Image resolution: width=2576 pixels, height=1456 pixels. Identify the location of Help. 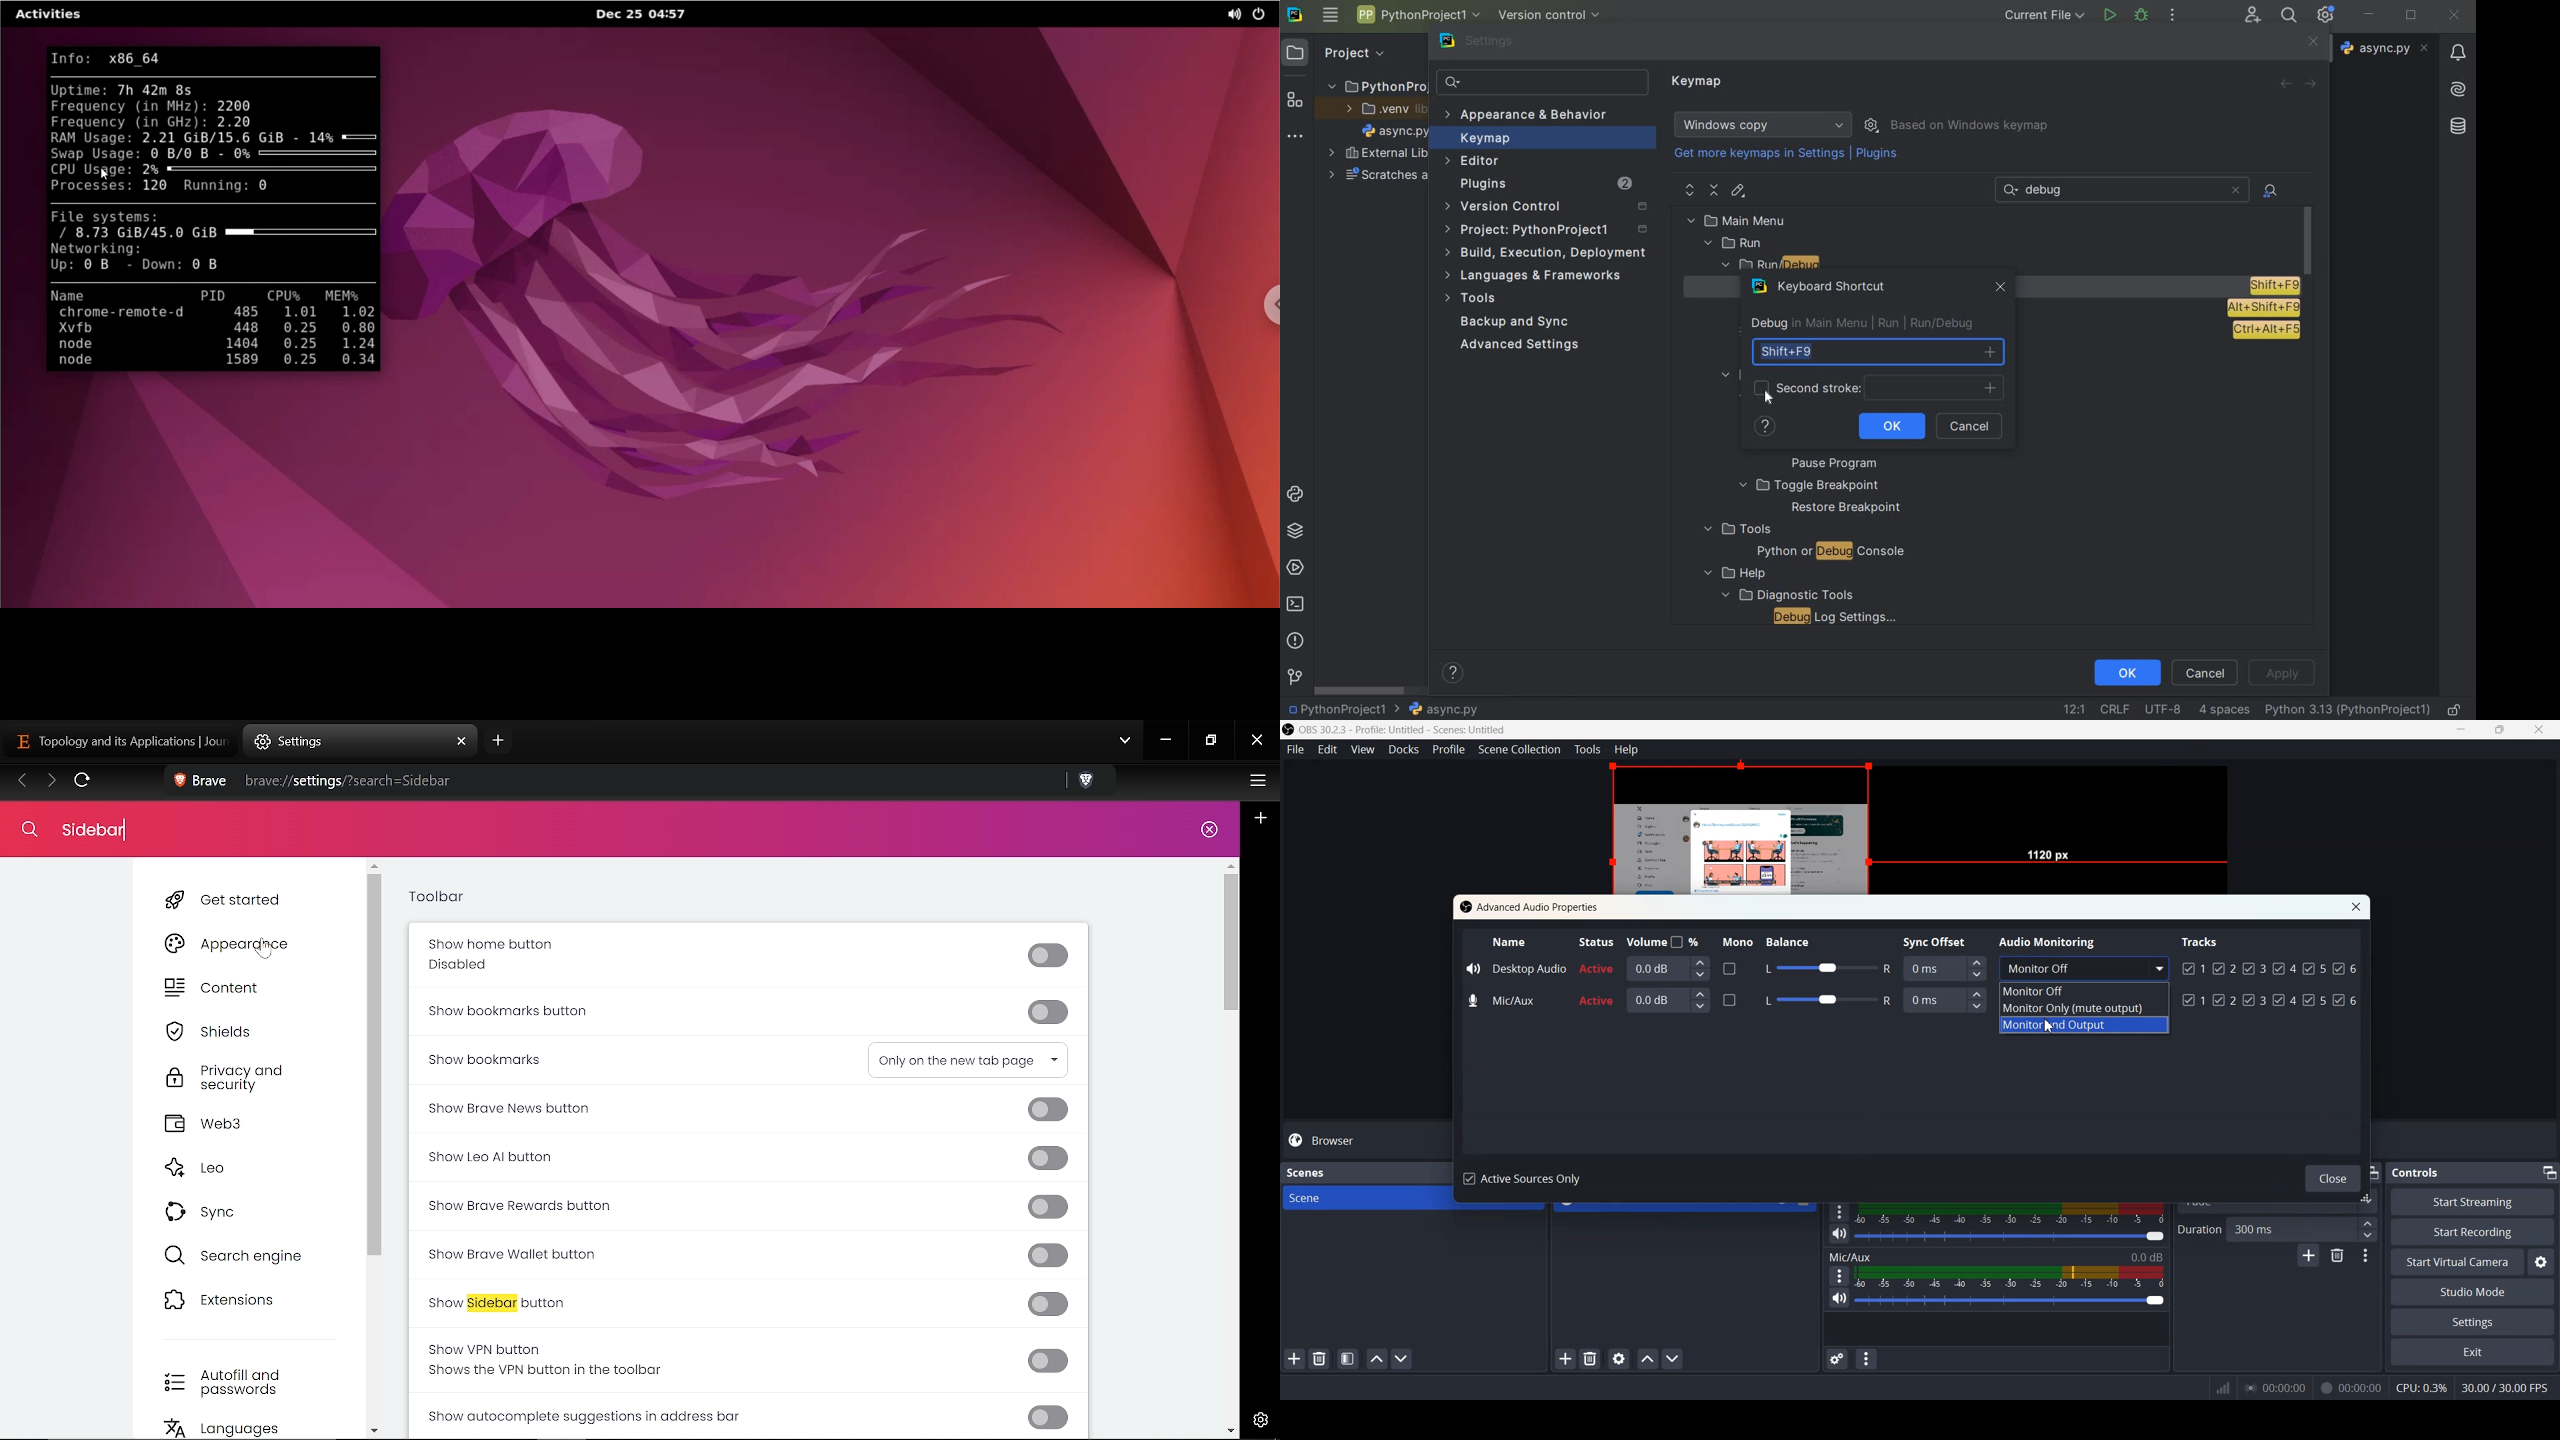
(1627, 749).